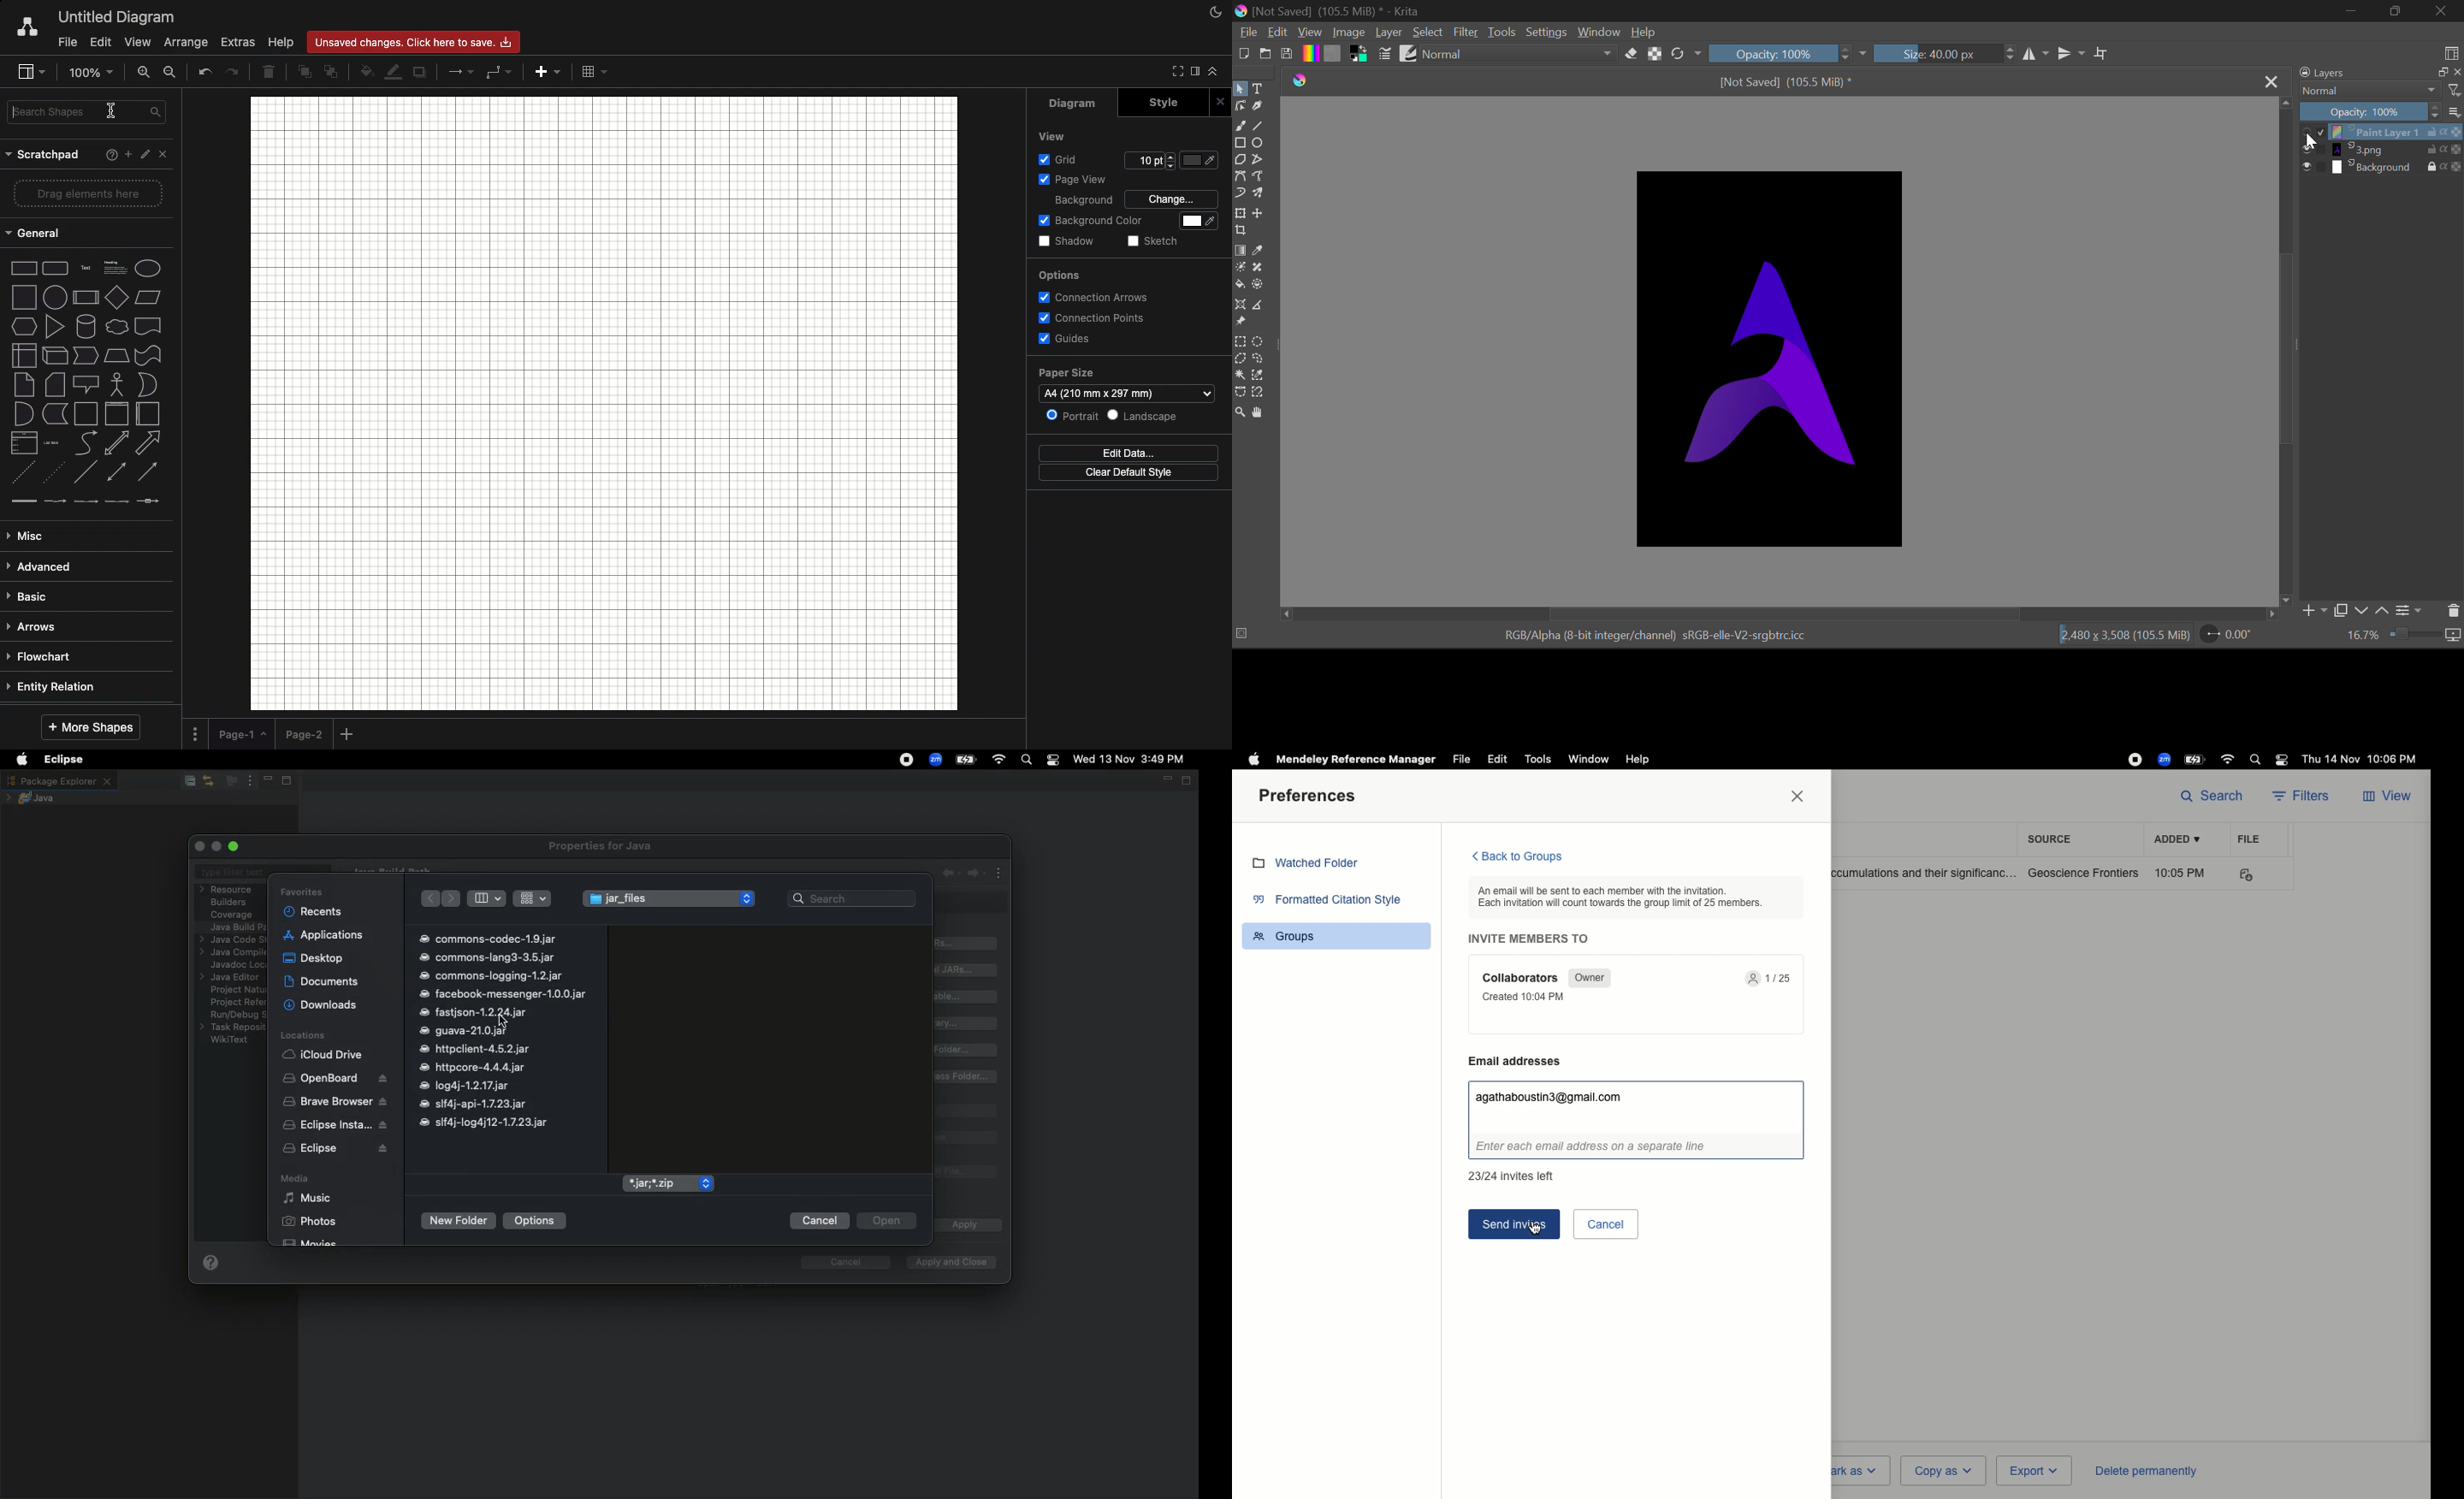 Image resolution: width=2464 pixels, height=1512 pixels. I want to click on iCloud Drive, so click(323, 1055).